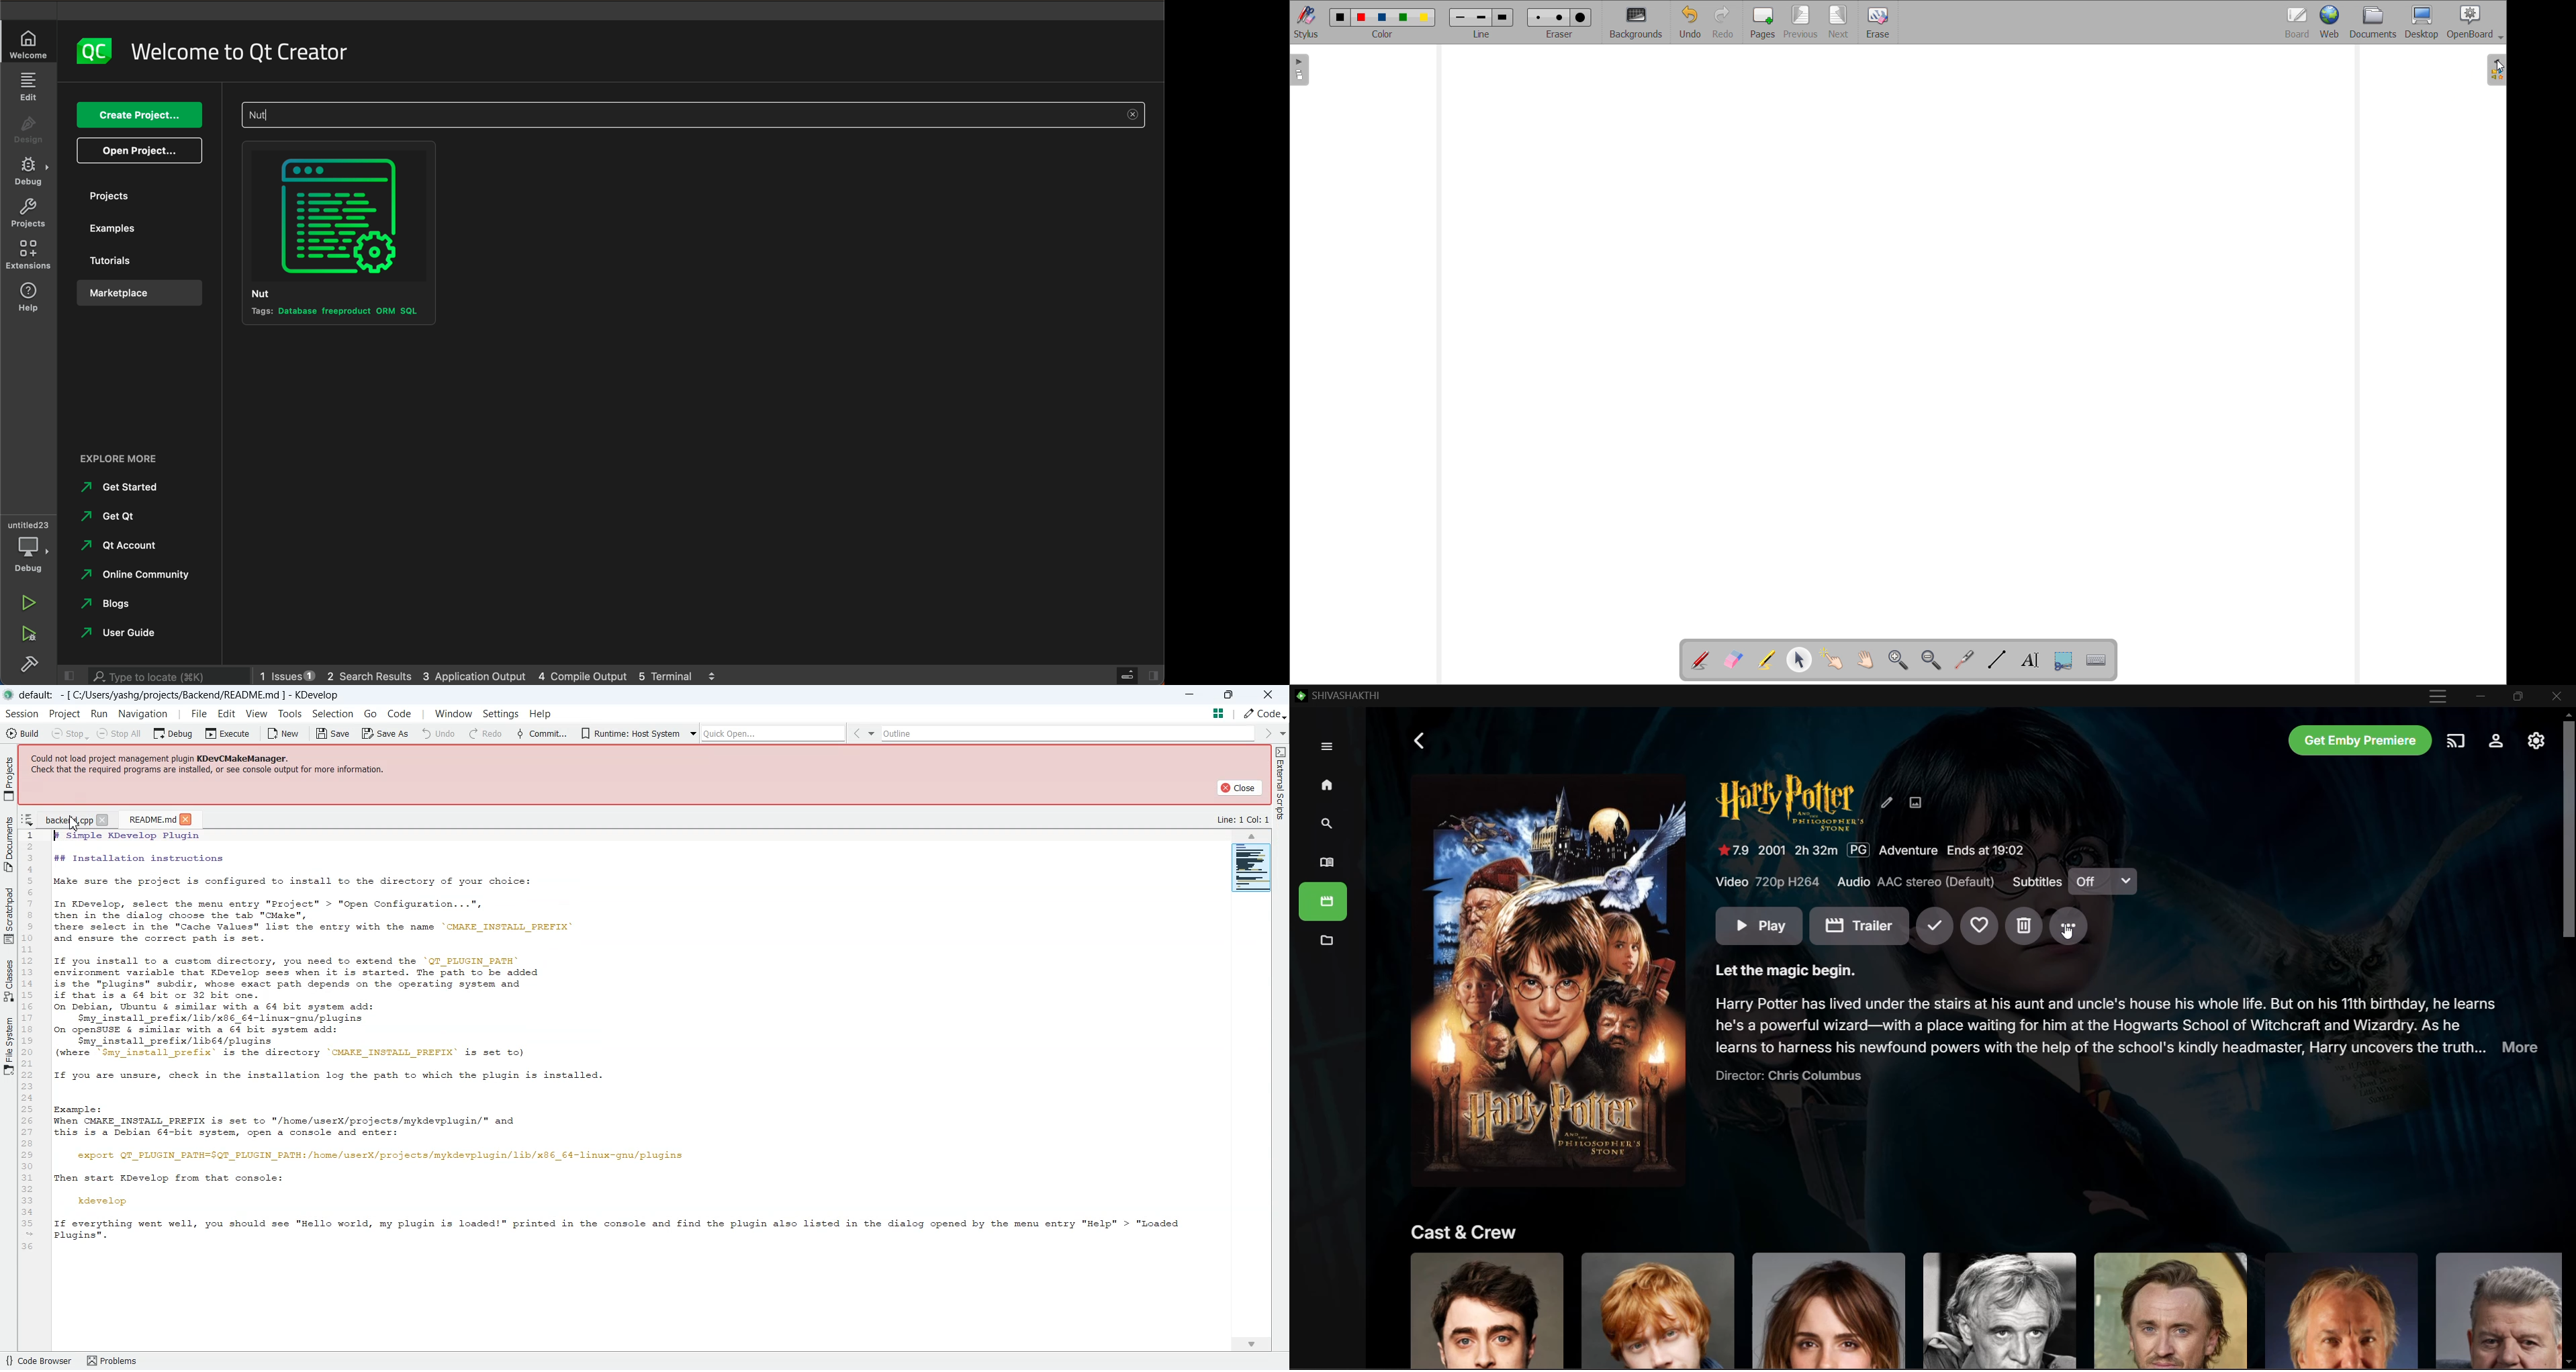 Image resolution: width=2576 pixels, height=1372 pixels. What do you see at coordinates (9, 1045) in the screenshot?
I see `File System` at bounding box center [9, 1045].